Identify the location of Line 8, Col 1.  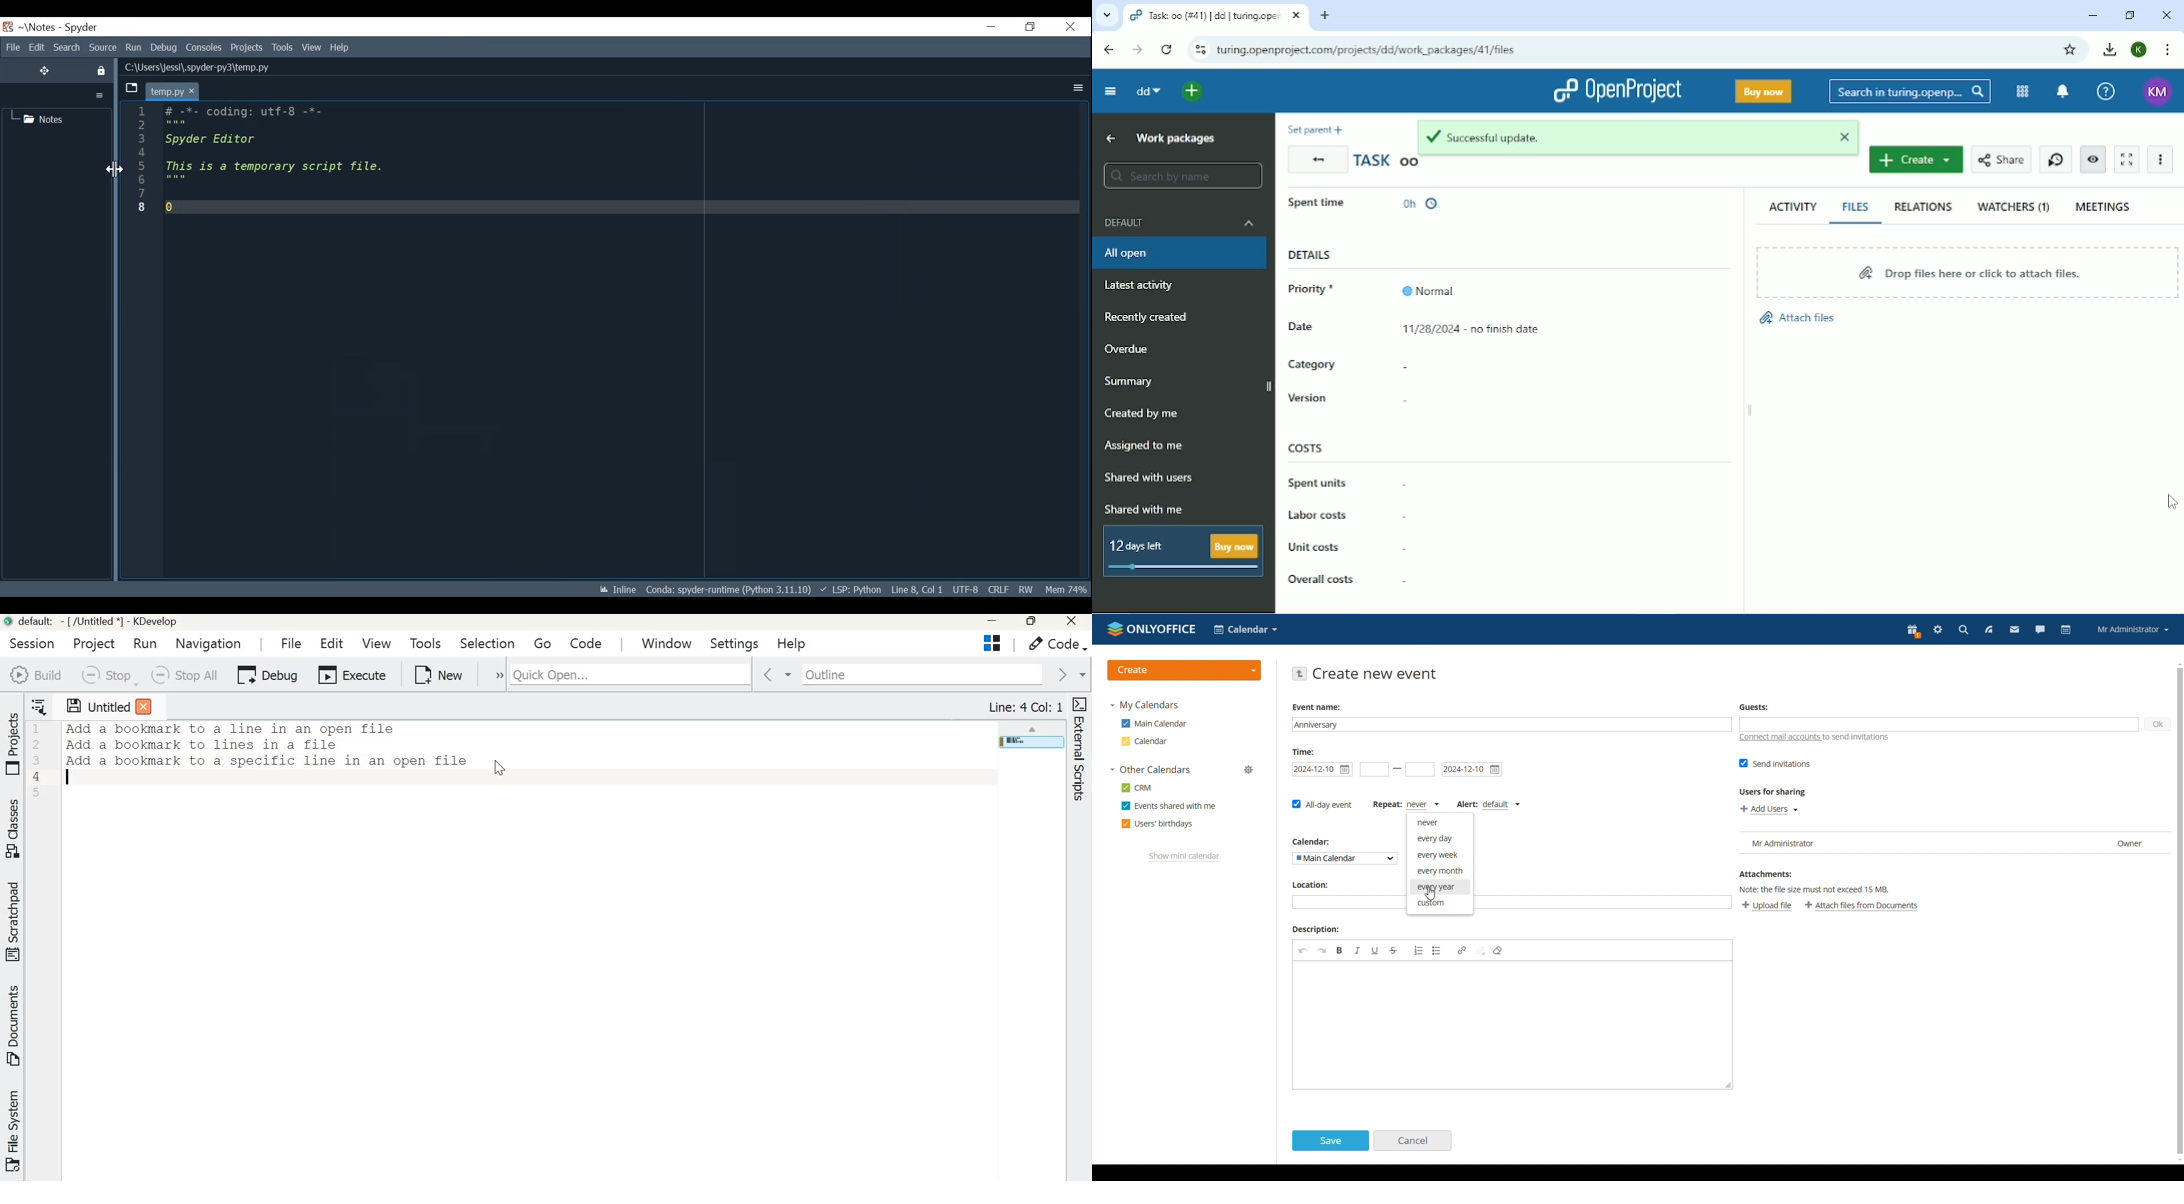
(916, 589).